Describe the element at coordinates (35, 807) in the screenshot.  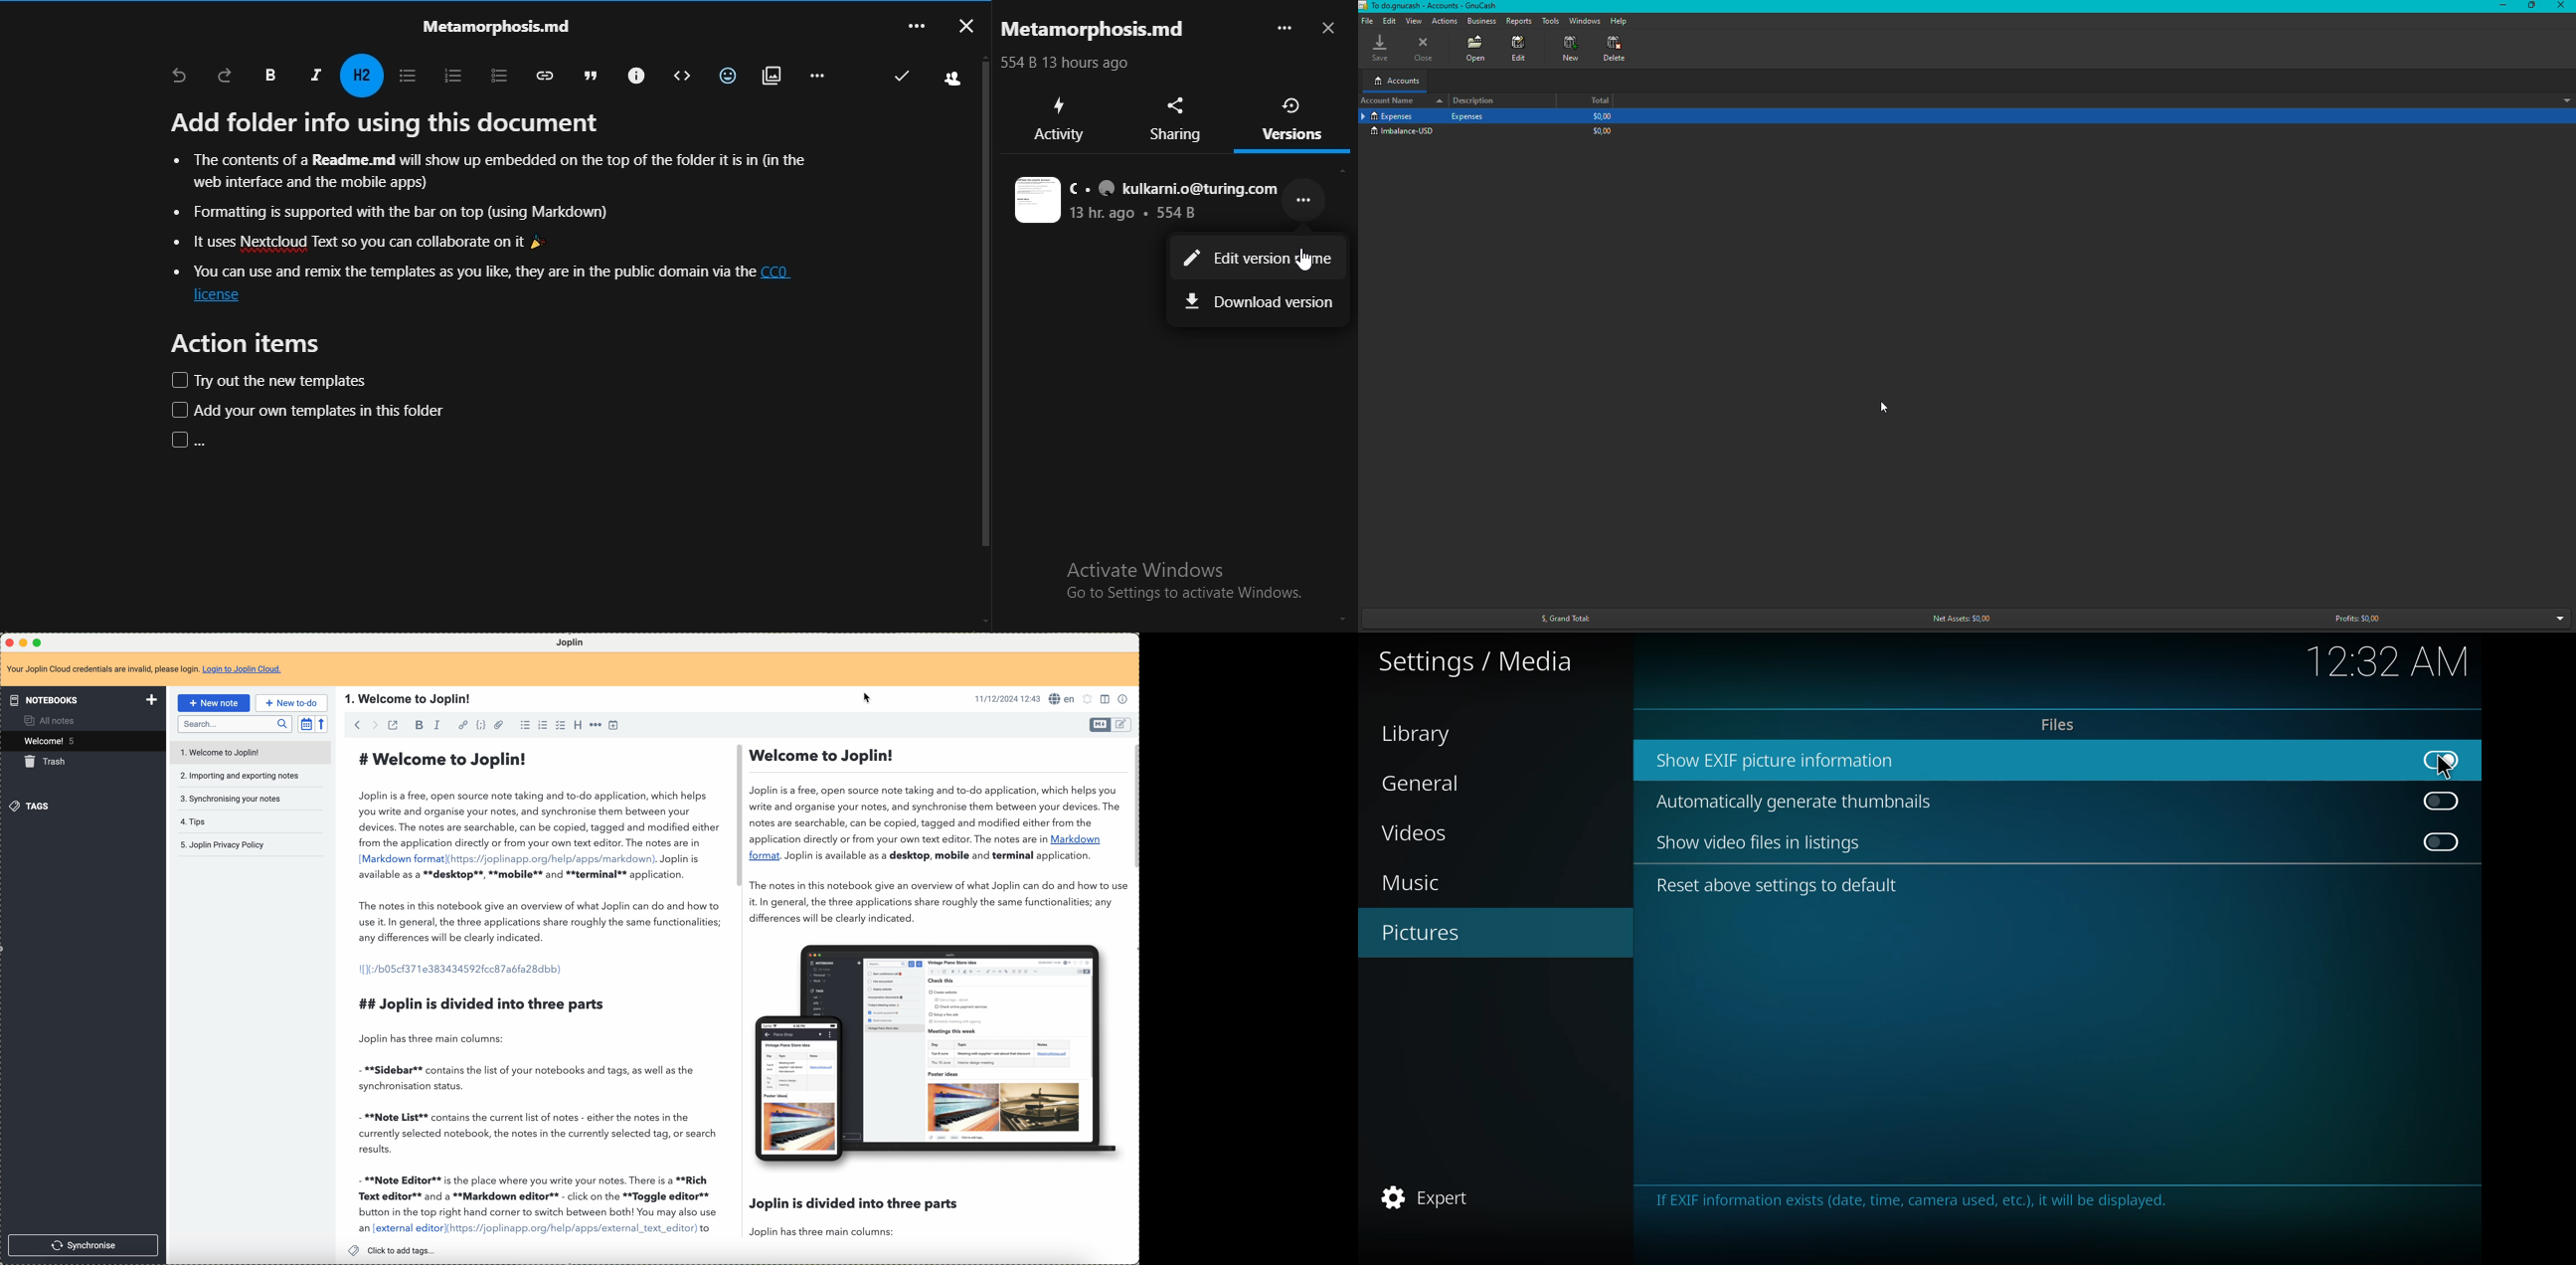
I see `tags` at that location.